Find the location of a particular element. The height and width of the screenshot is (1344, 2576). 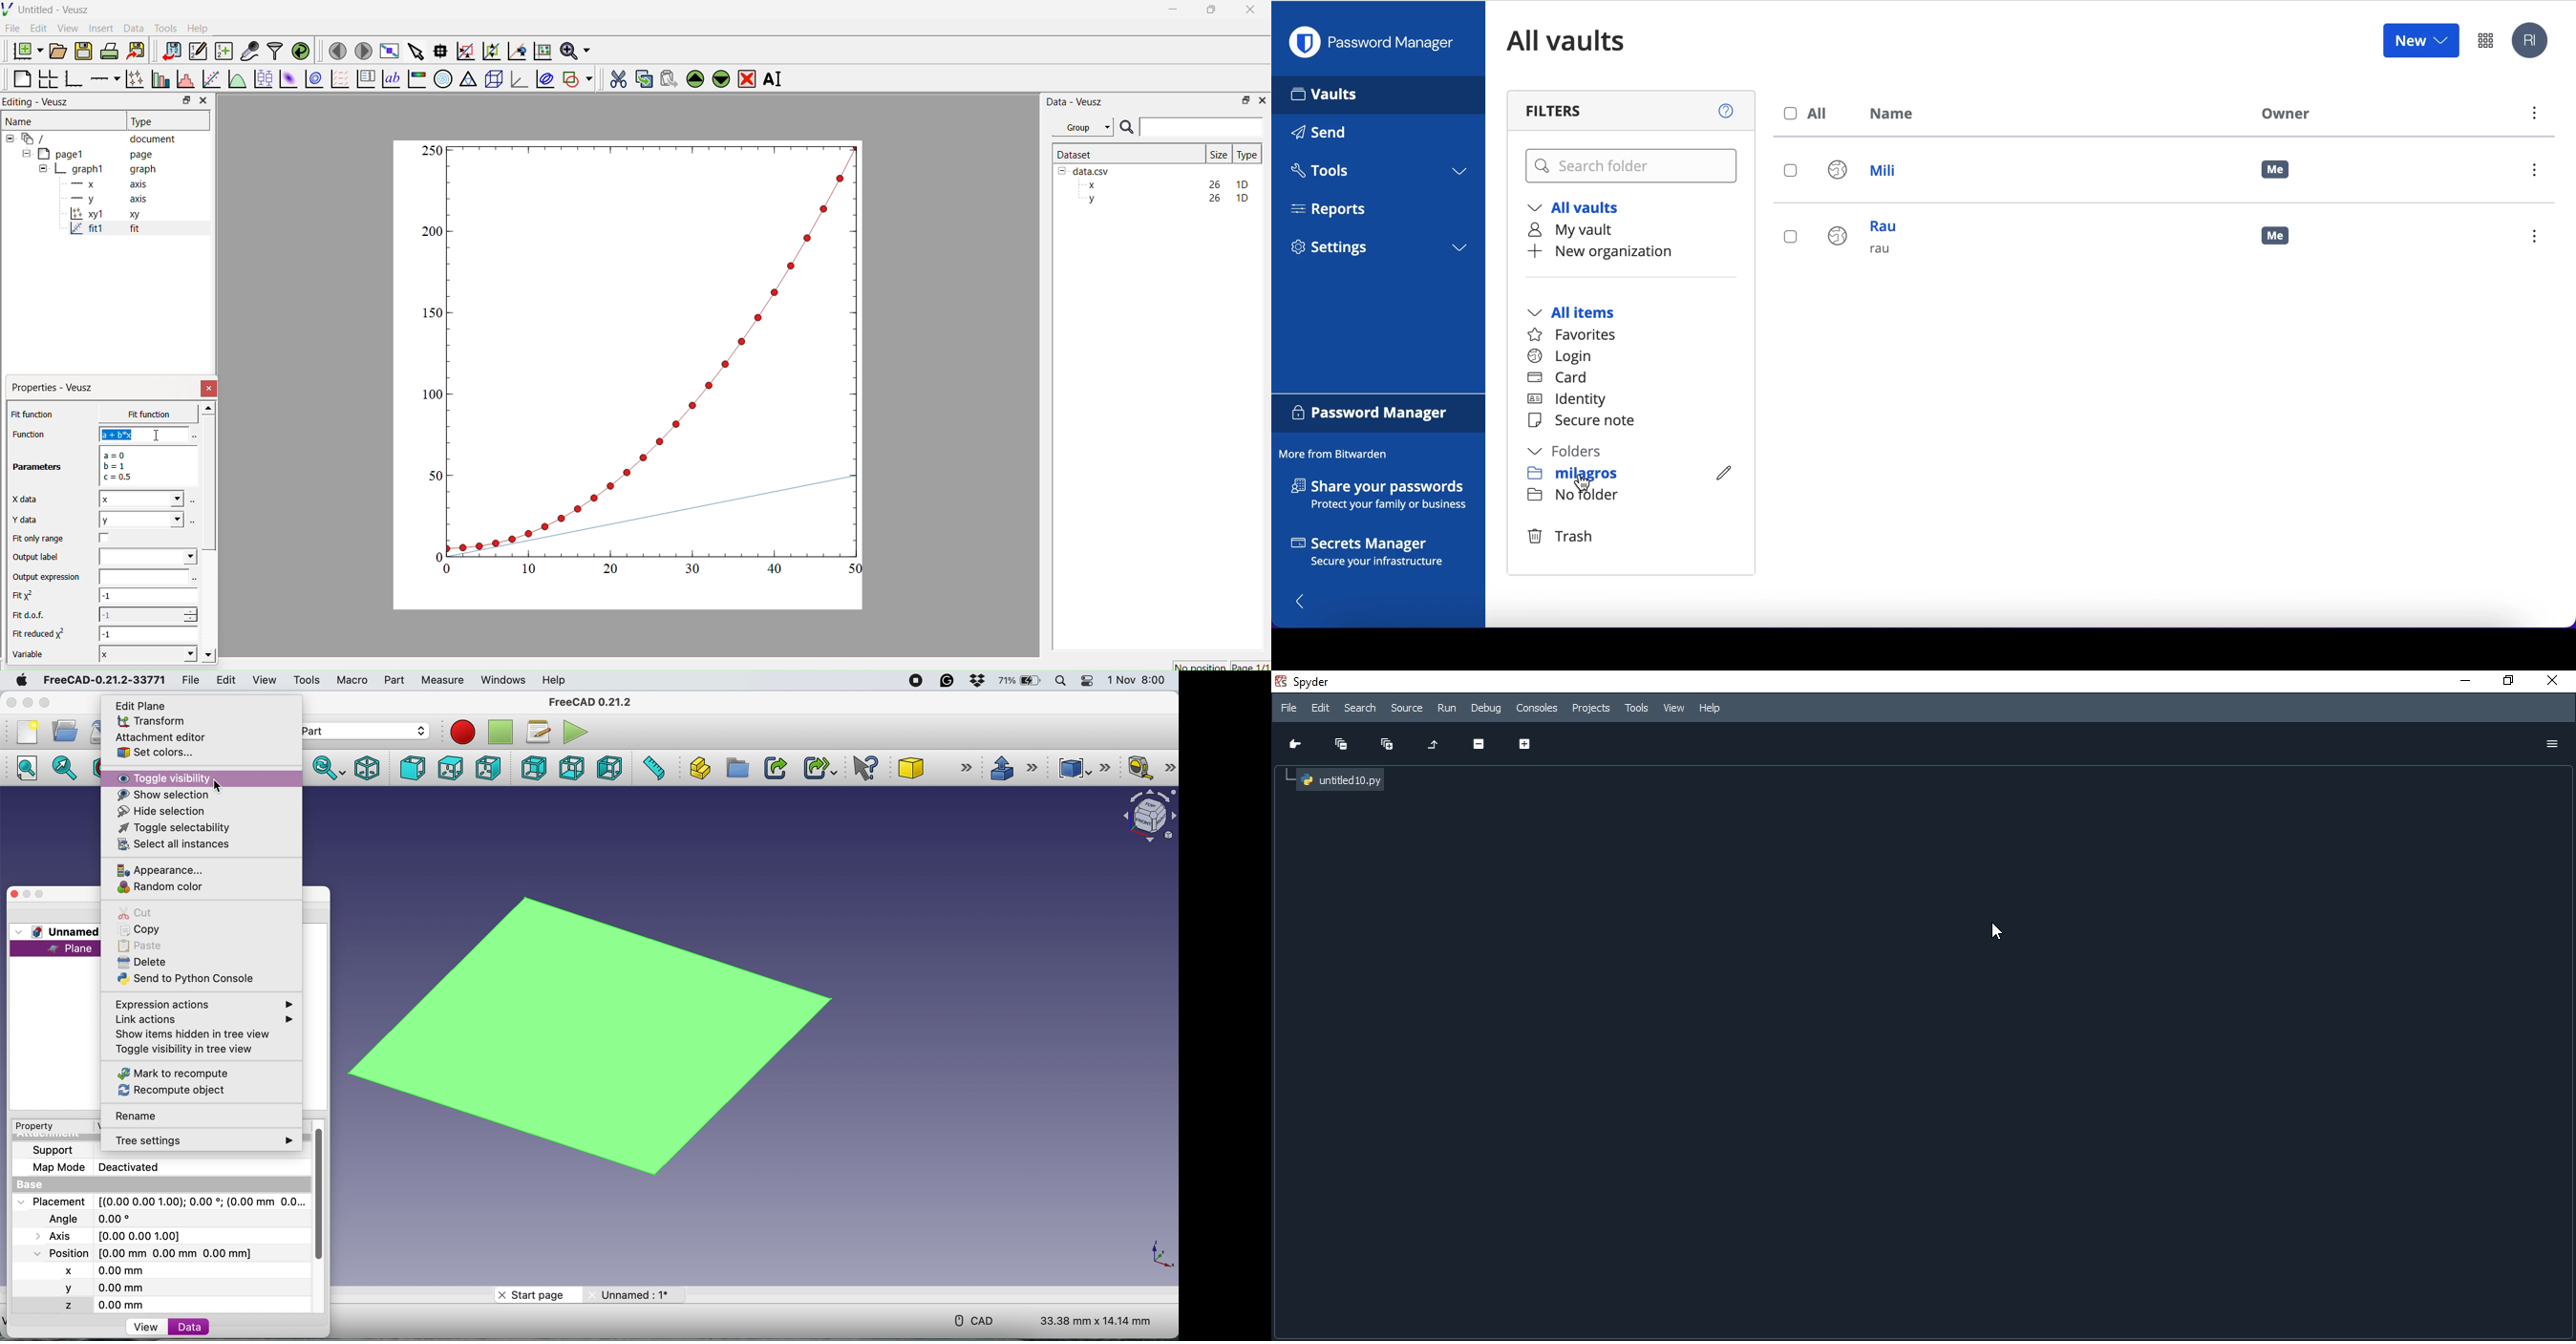

Output expression is located at coordinates (50, 577).